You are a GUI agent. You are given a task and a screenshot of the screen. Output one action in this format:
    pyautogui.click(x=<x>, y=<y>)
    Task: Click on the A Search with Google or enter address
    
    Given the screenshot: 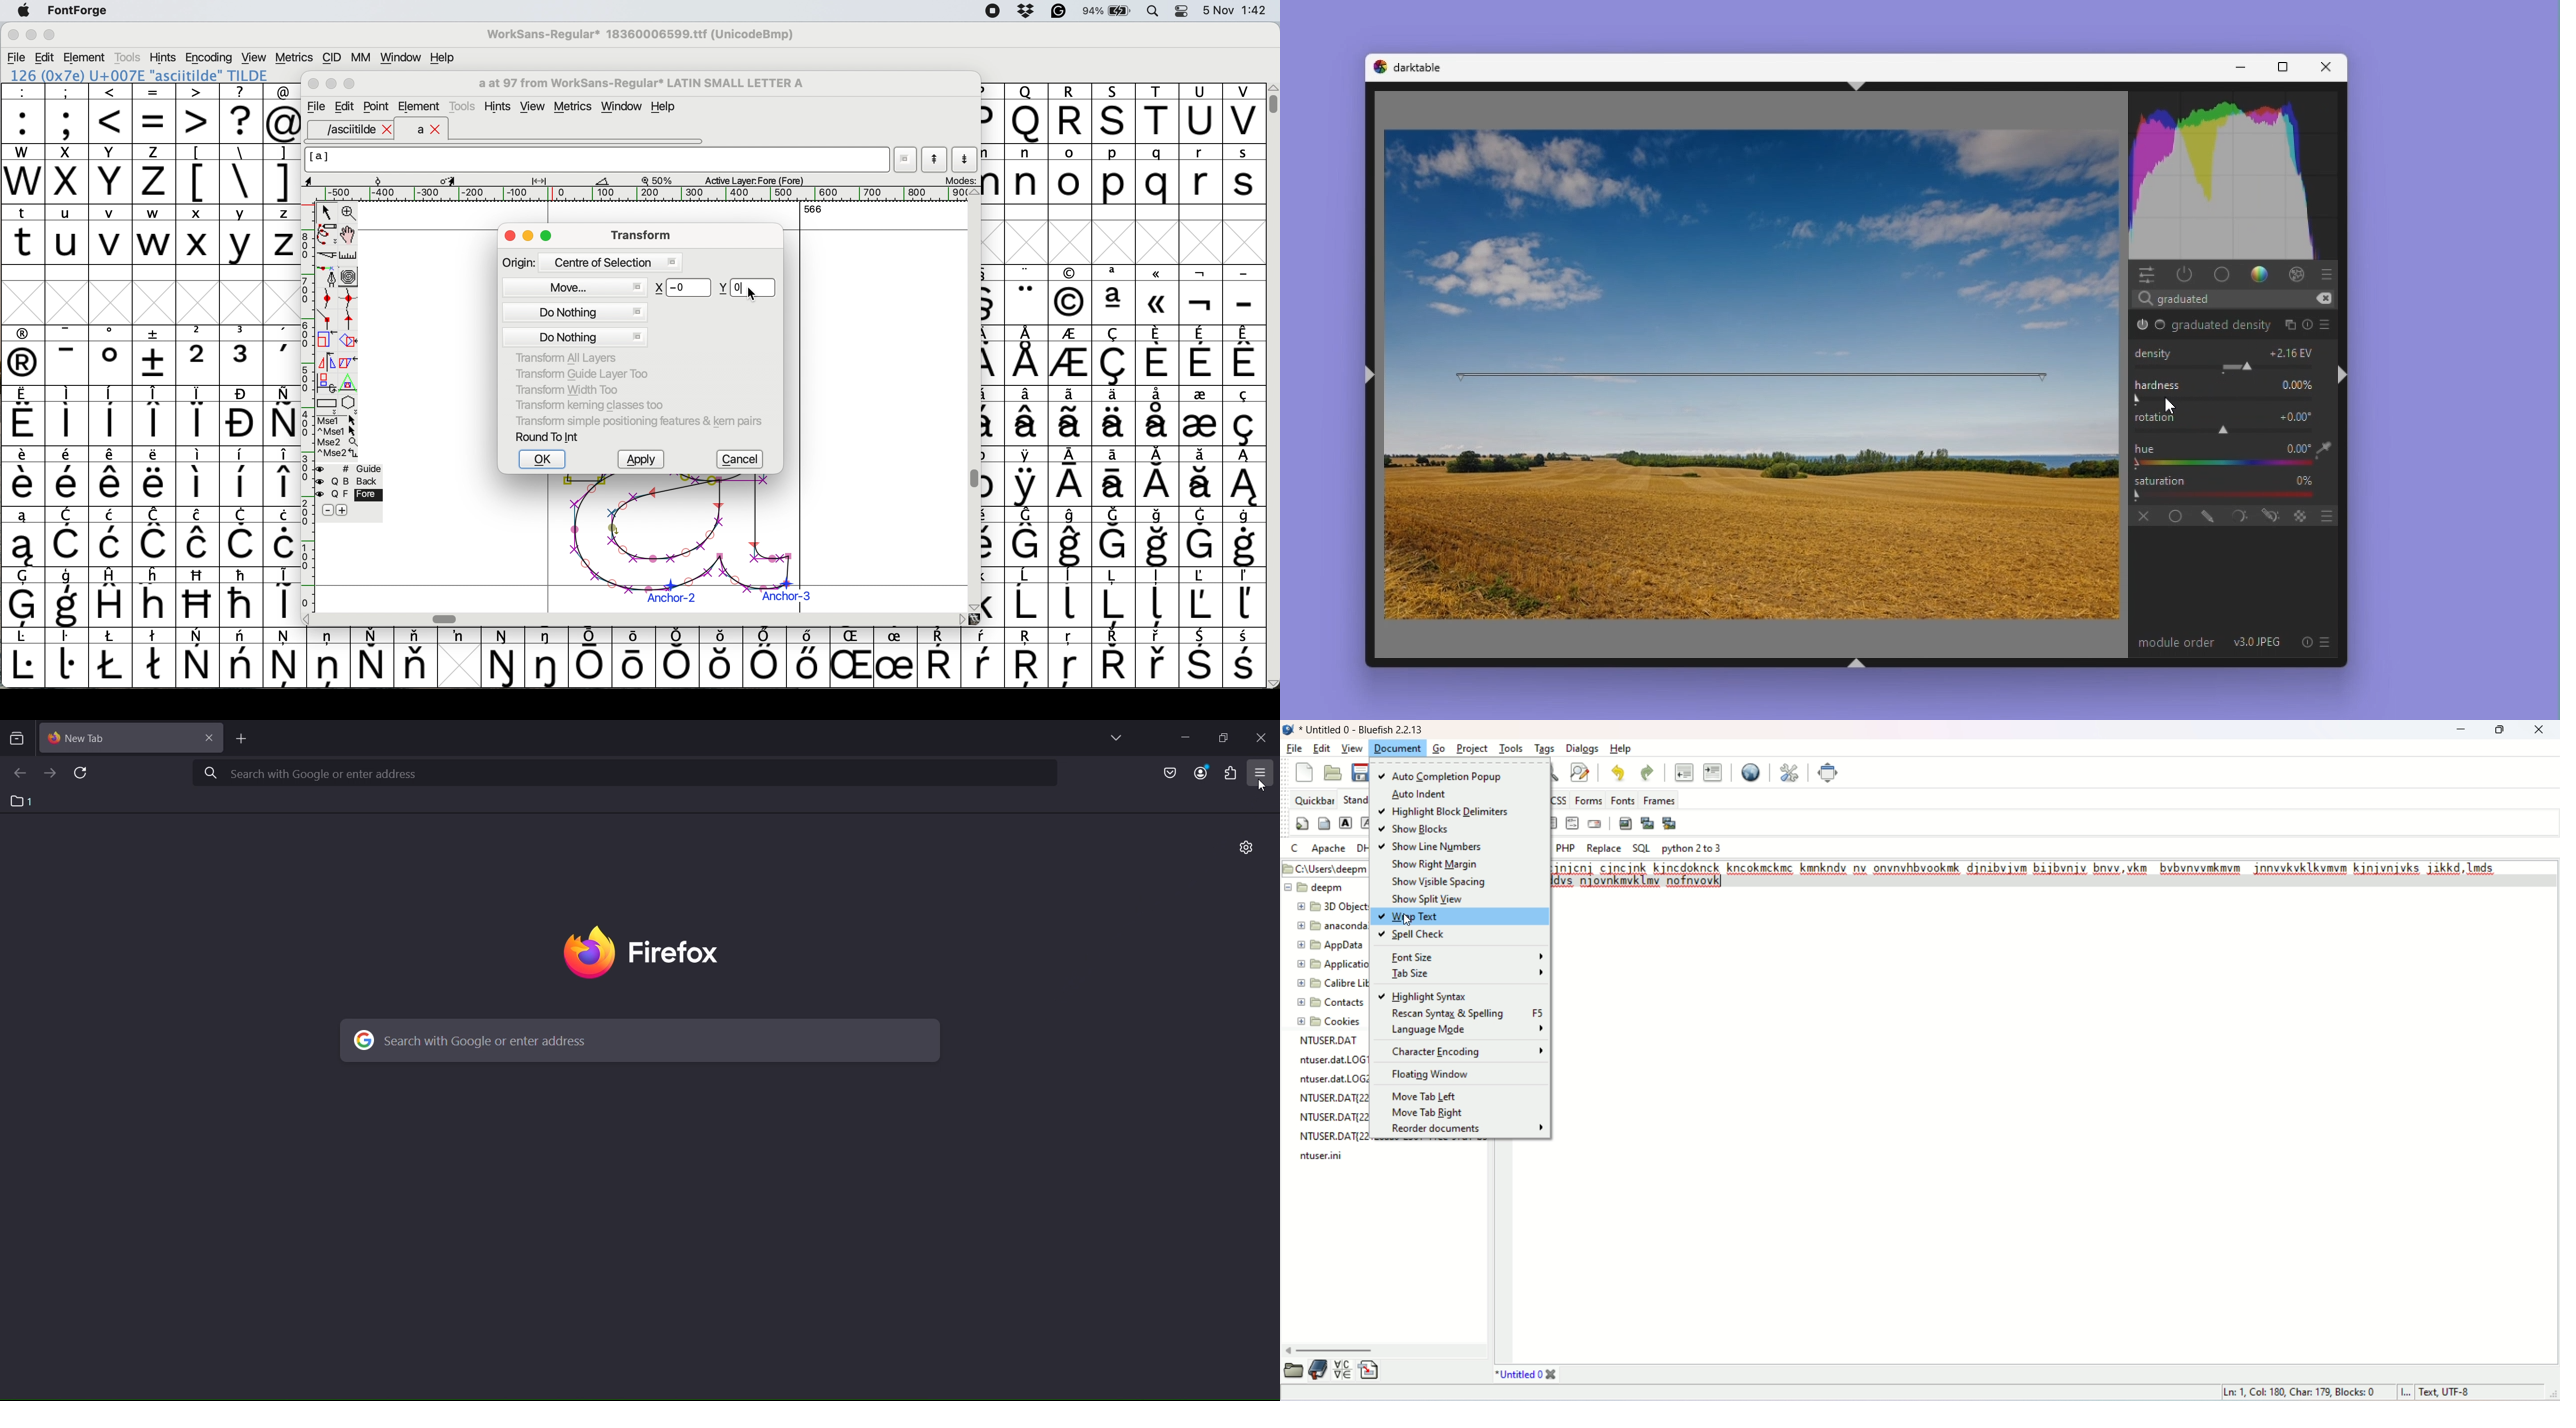 What is the action you would take?
    pyautogui.click(x=317, y=777)
    